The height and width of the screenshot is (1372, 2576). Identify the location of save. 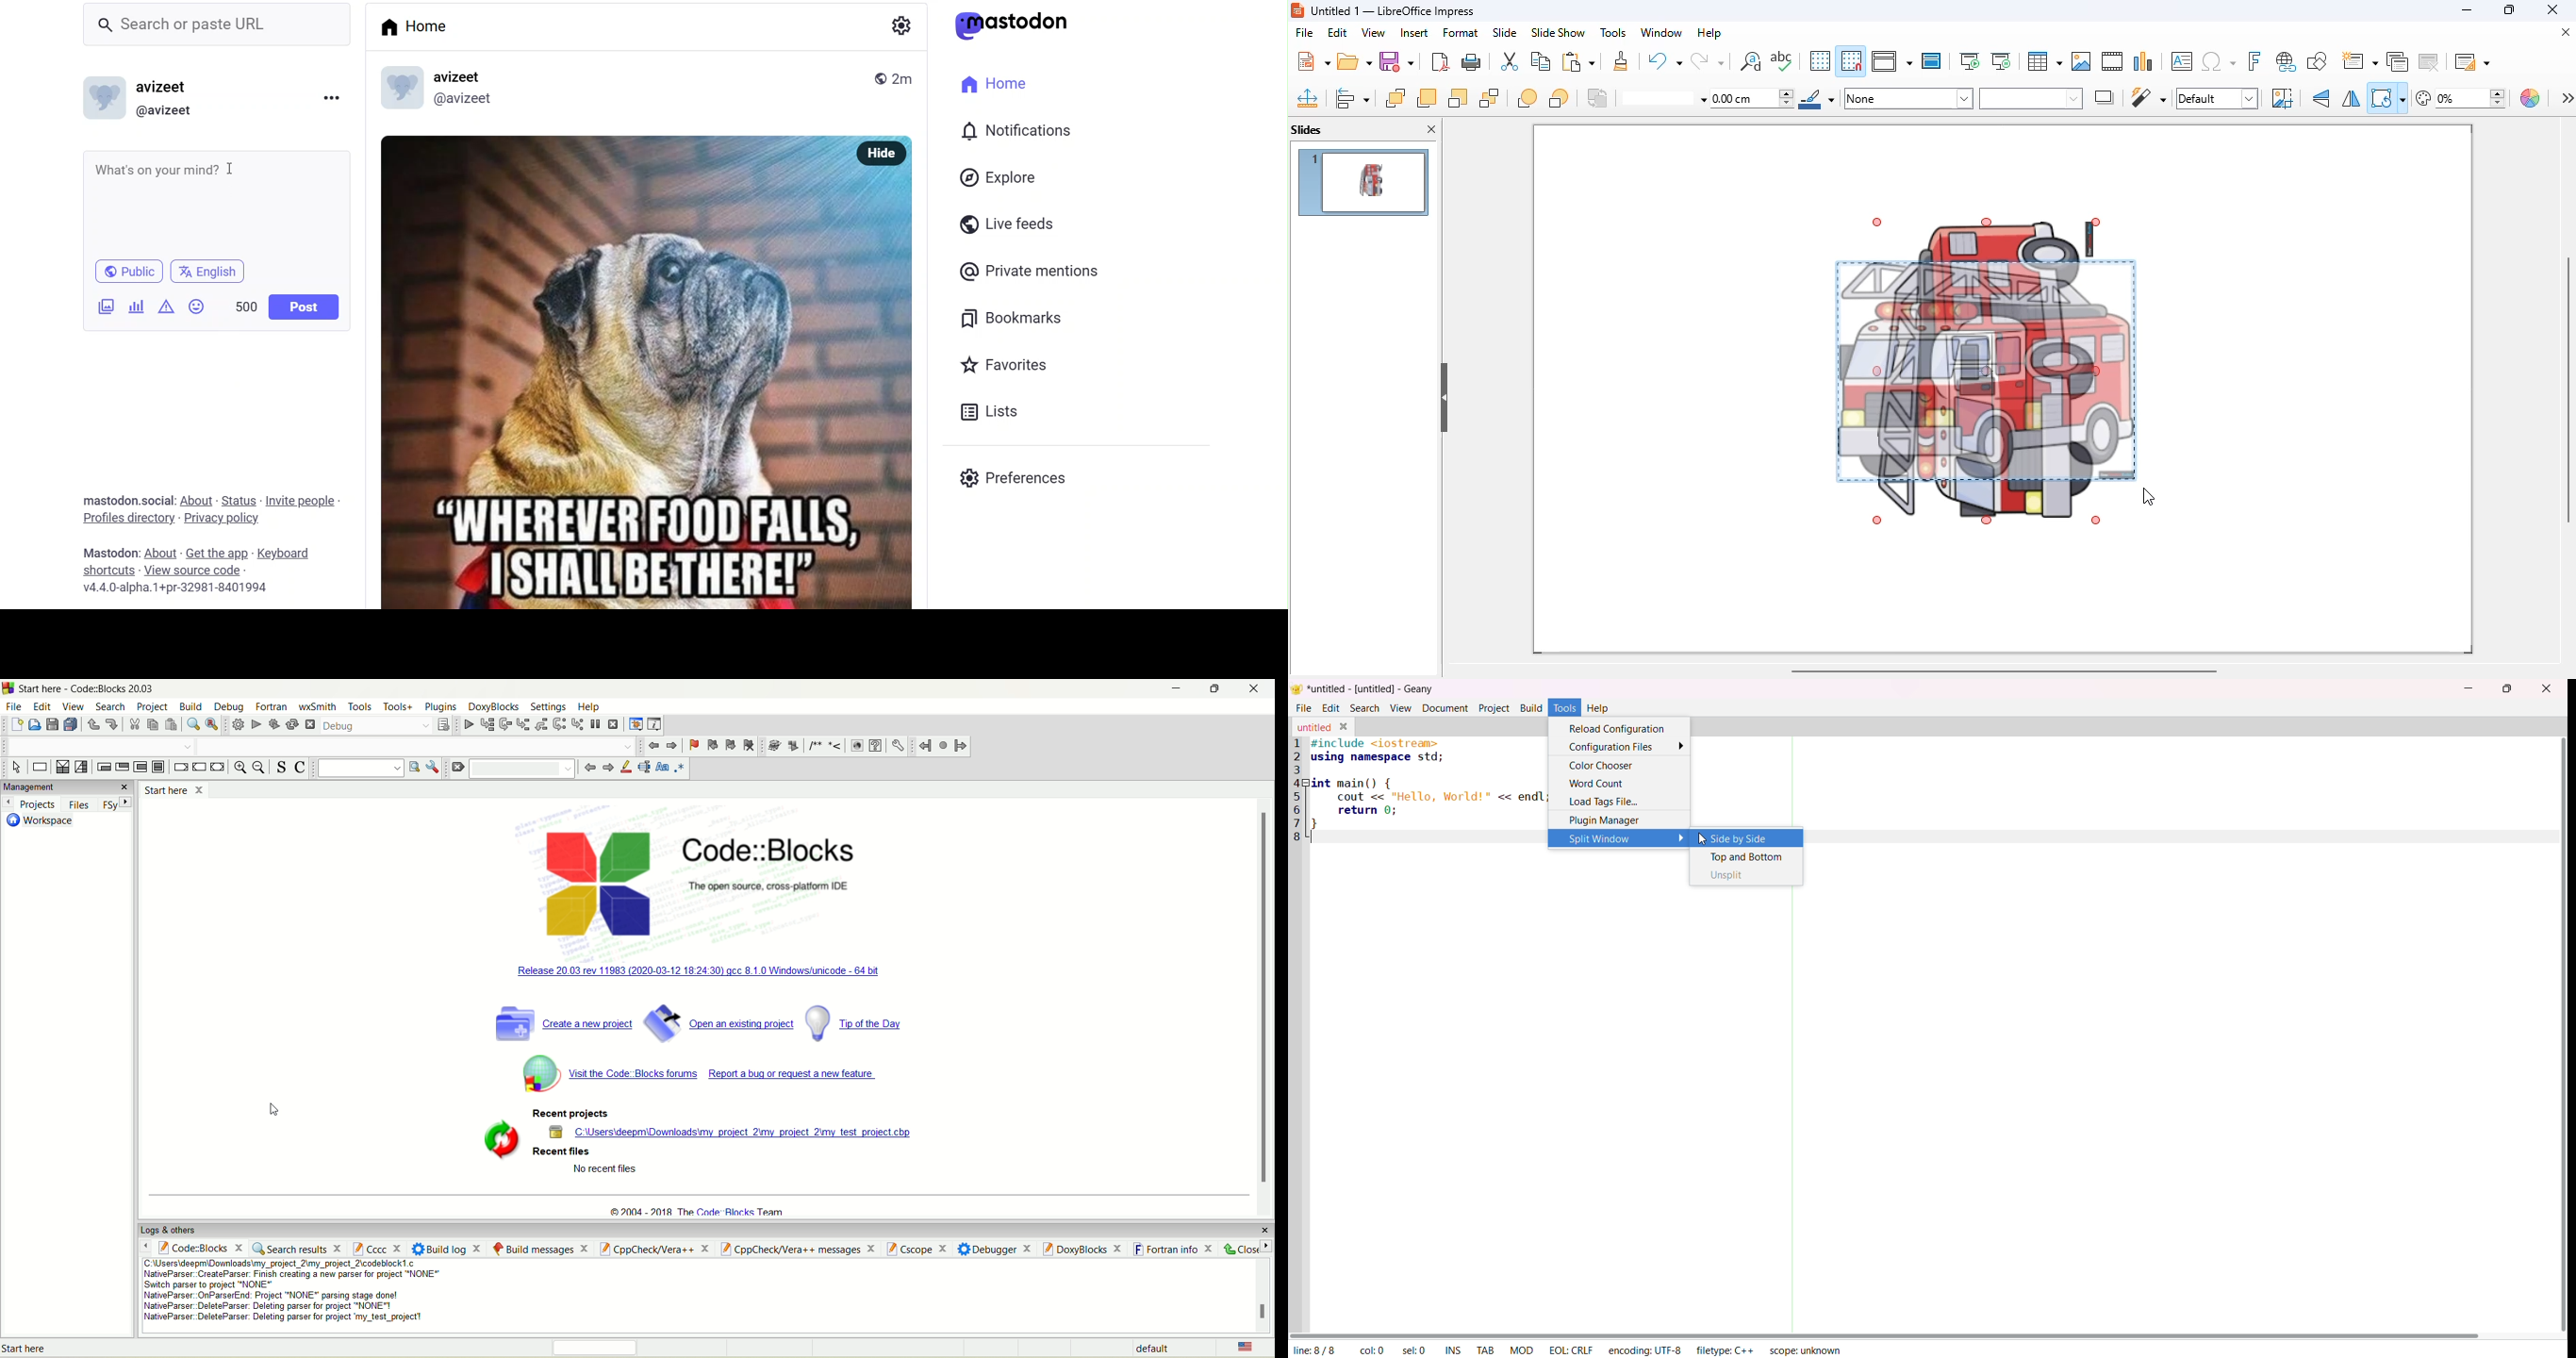
(52, 724).